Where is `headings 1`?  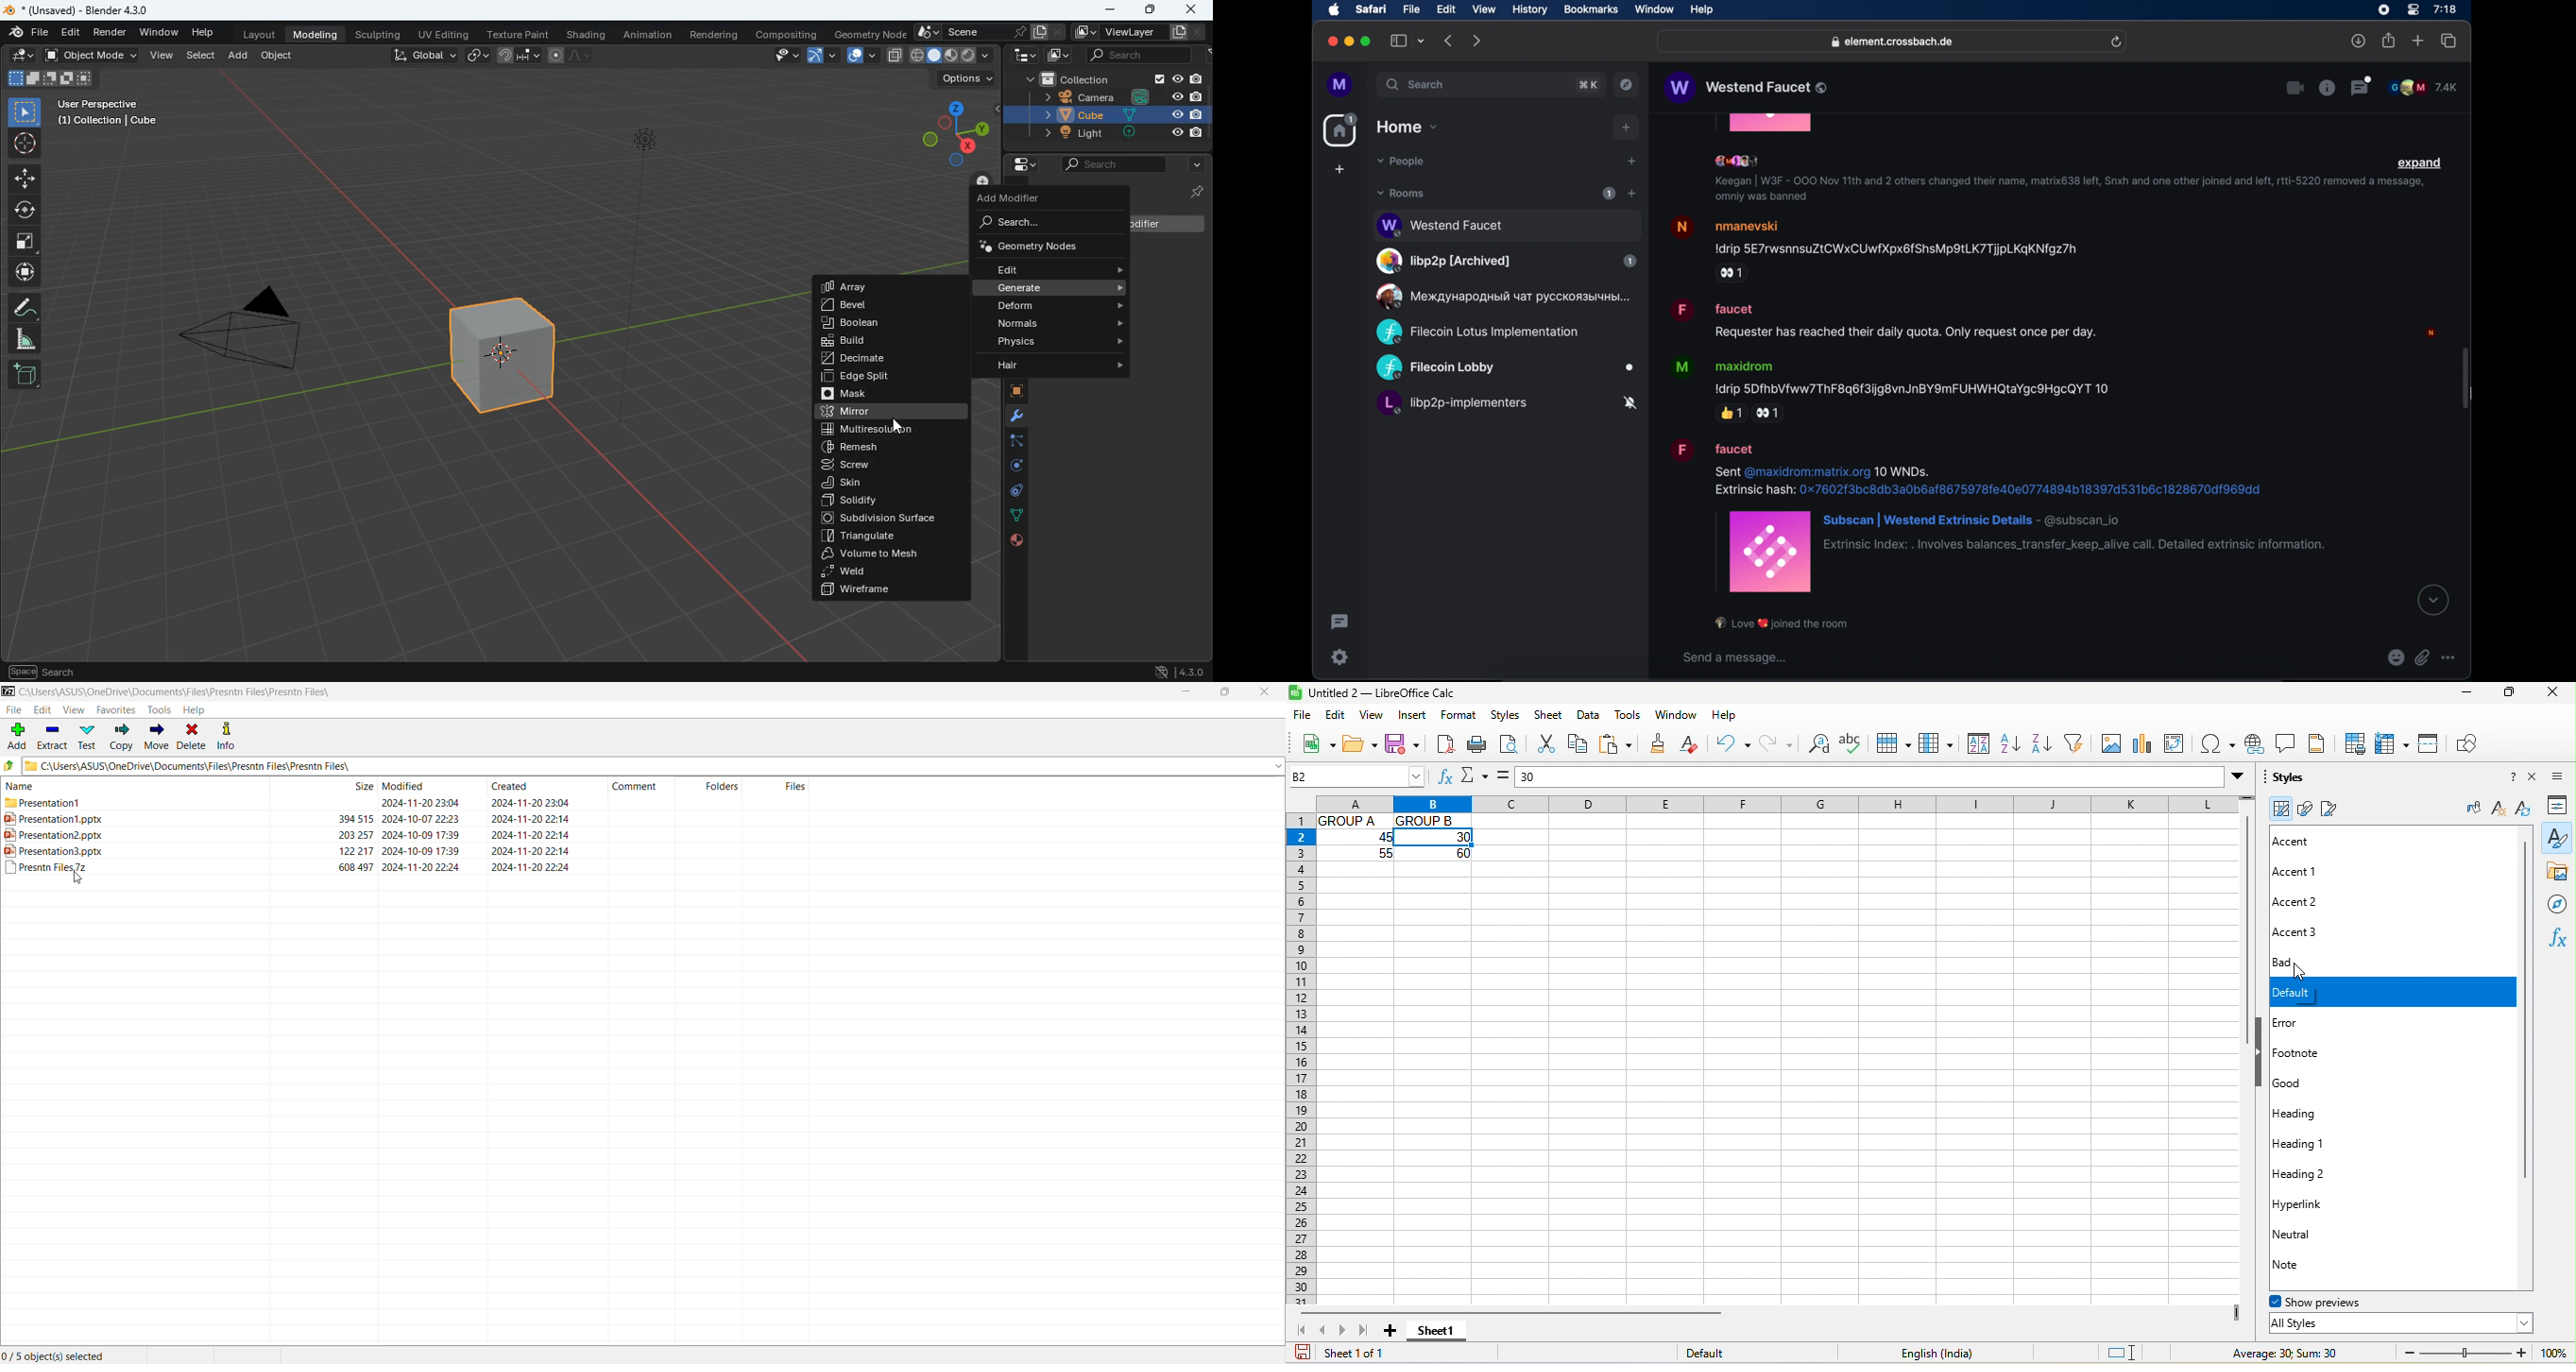
headings 1 is located at coordinates (2338, 1144).